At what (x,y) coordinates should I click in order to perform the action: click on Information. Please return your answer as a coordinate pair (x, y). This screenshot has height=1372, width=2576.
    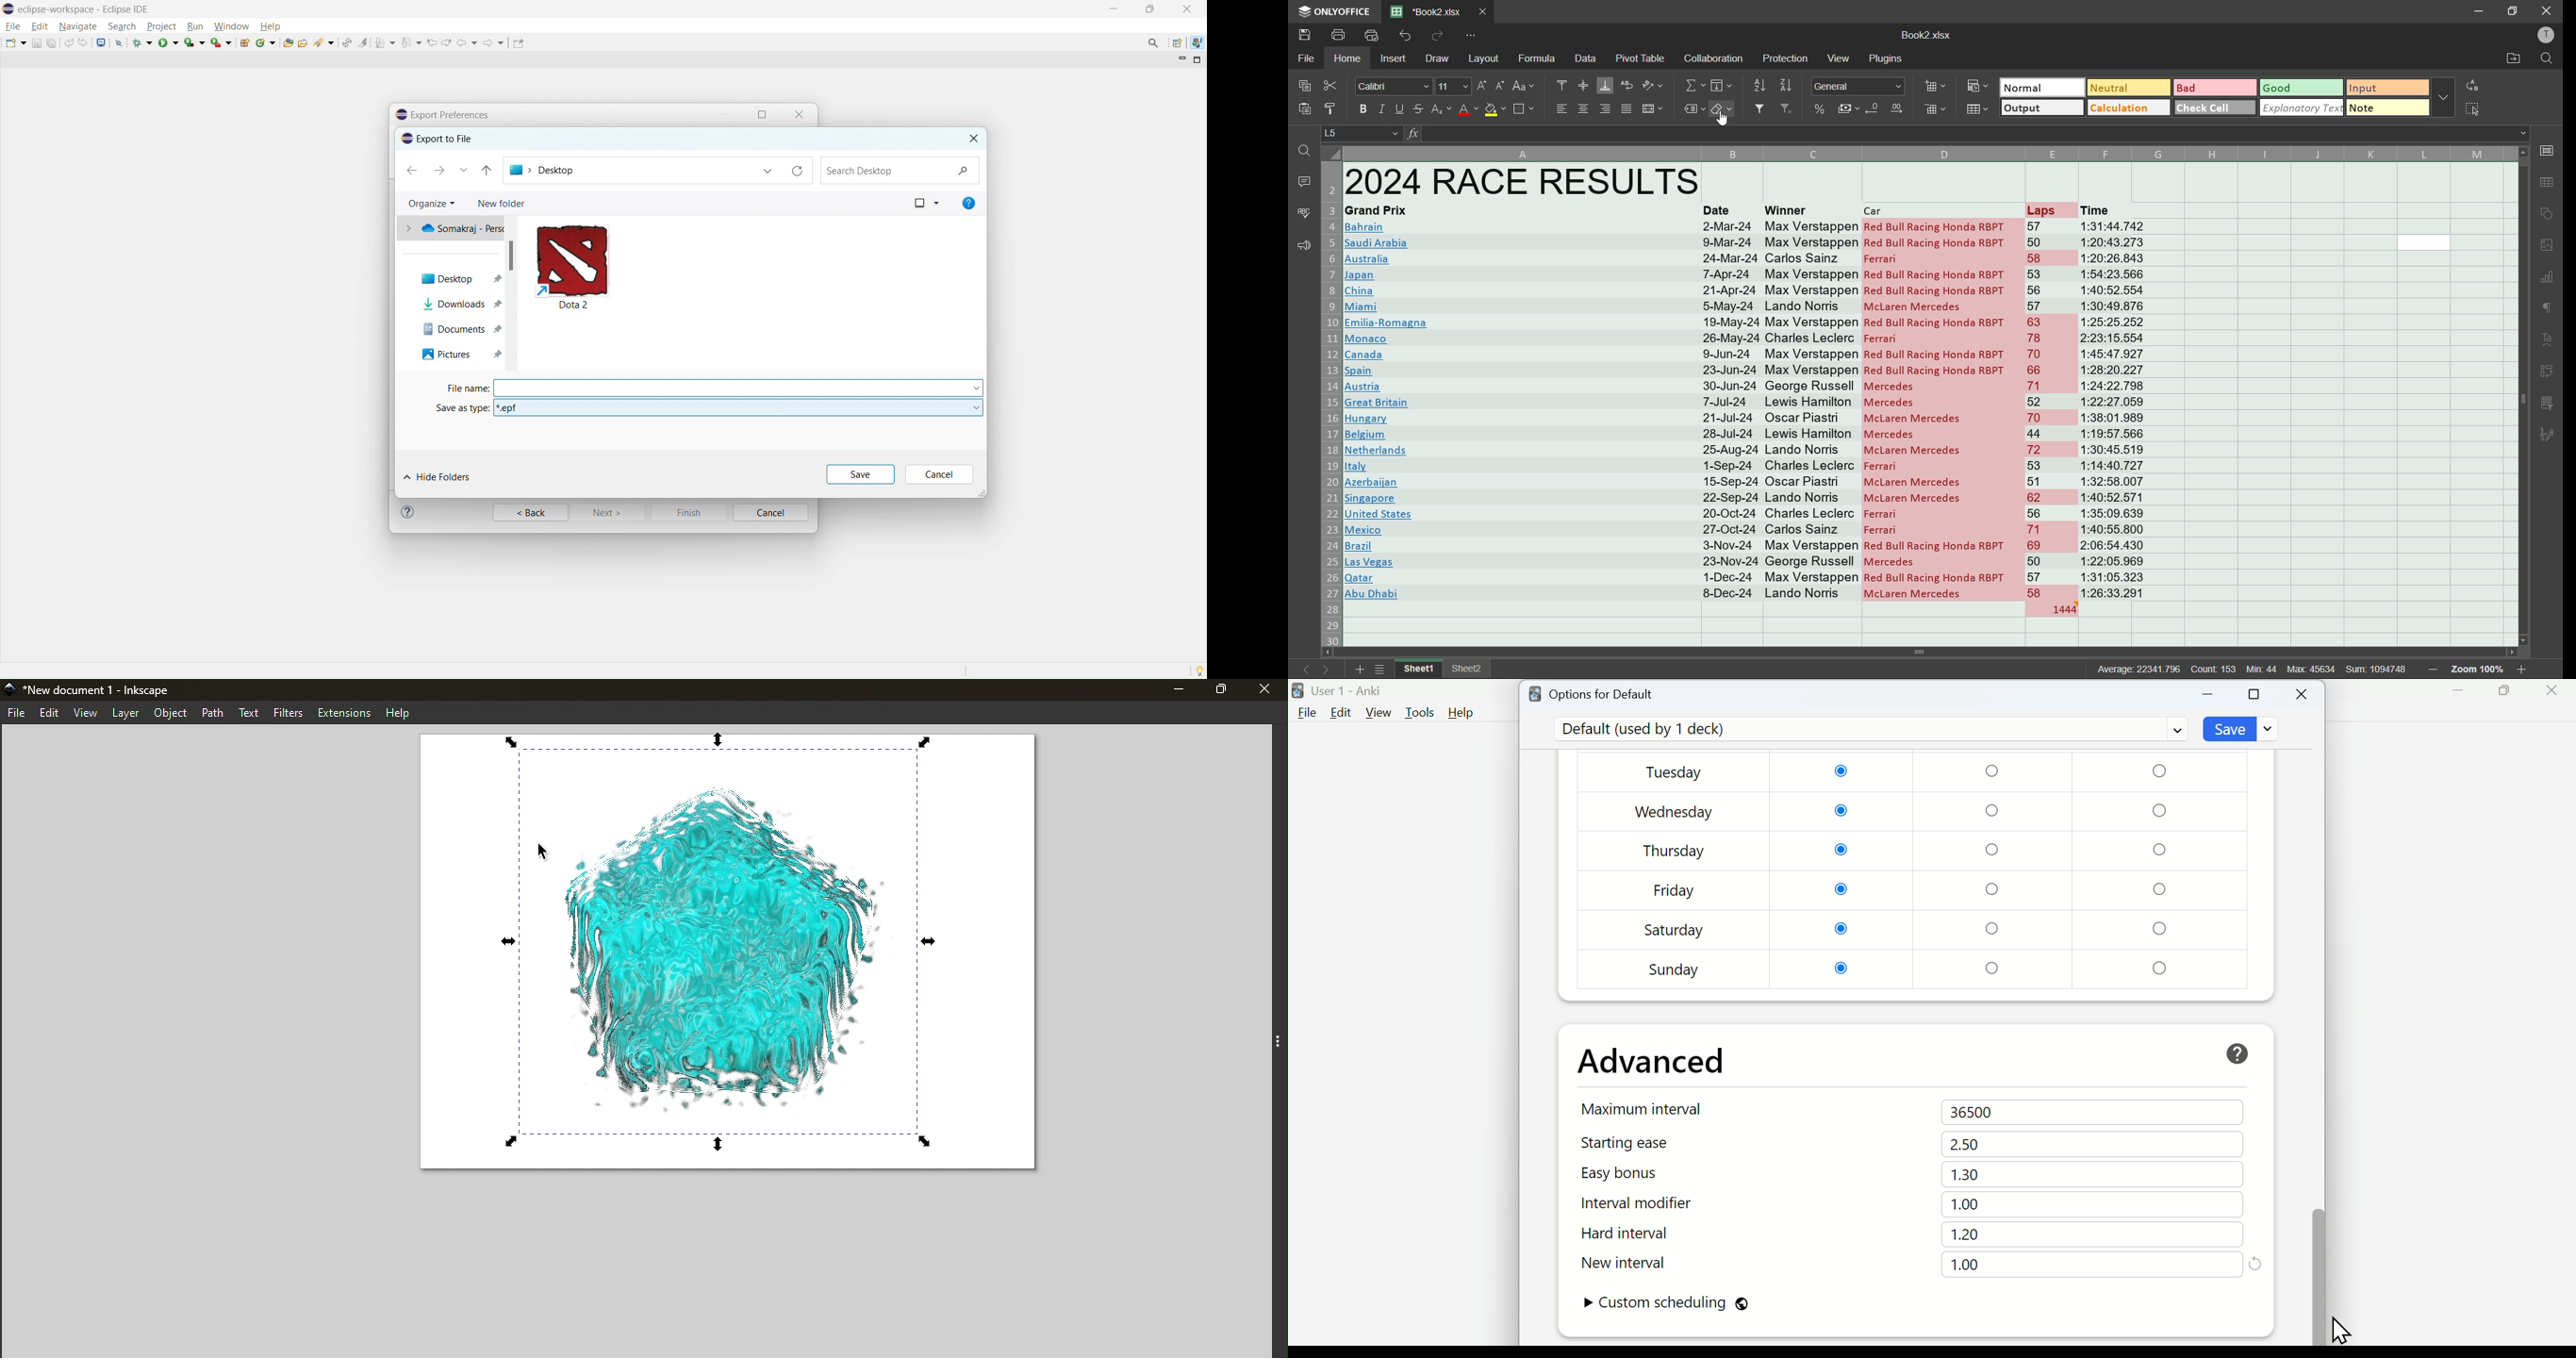
    Looking at the image, I should click on (409, 513).